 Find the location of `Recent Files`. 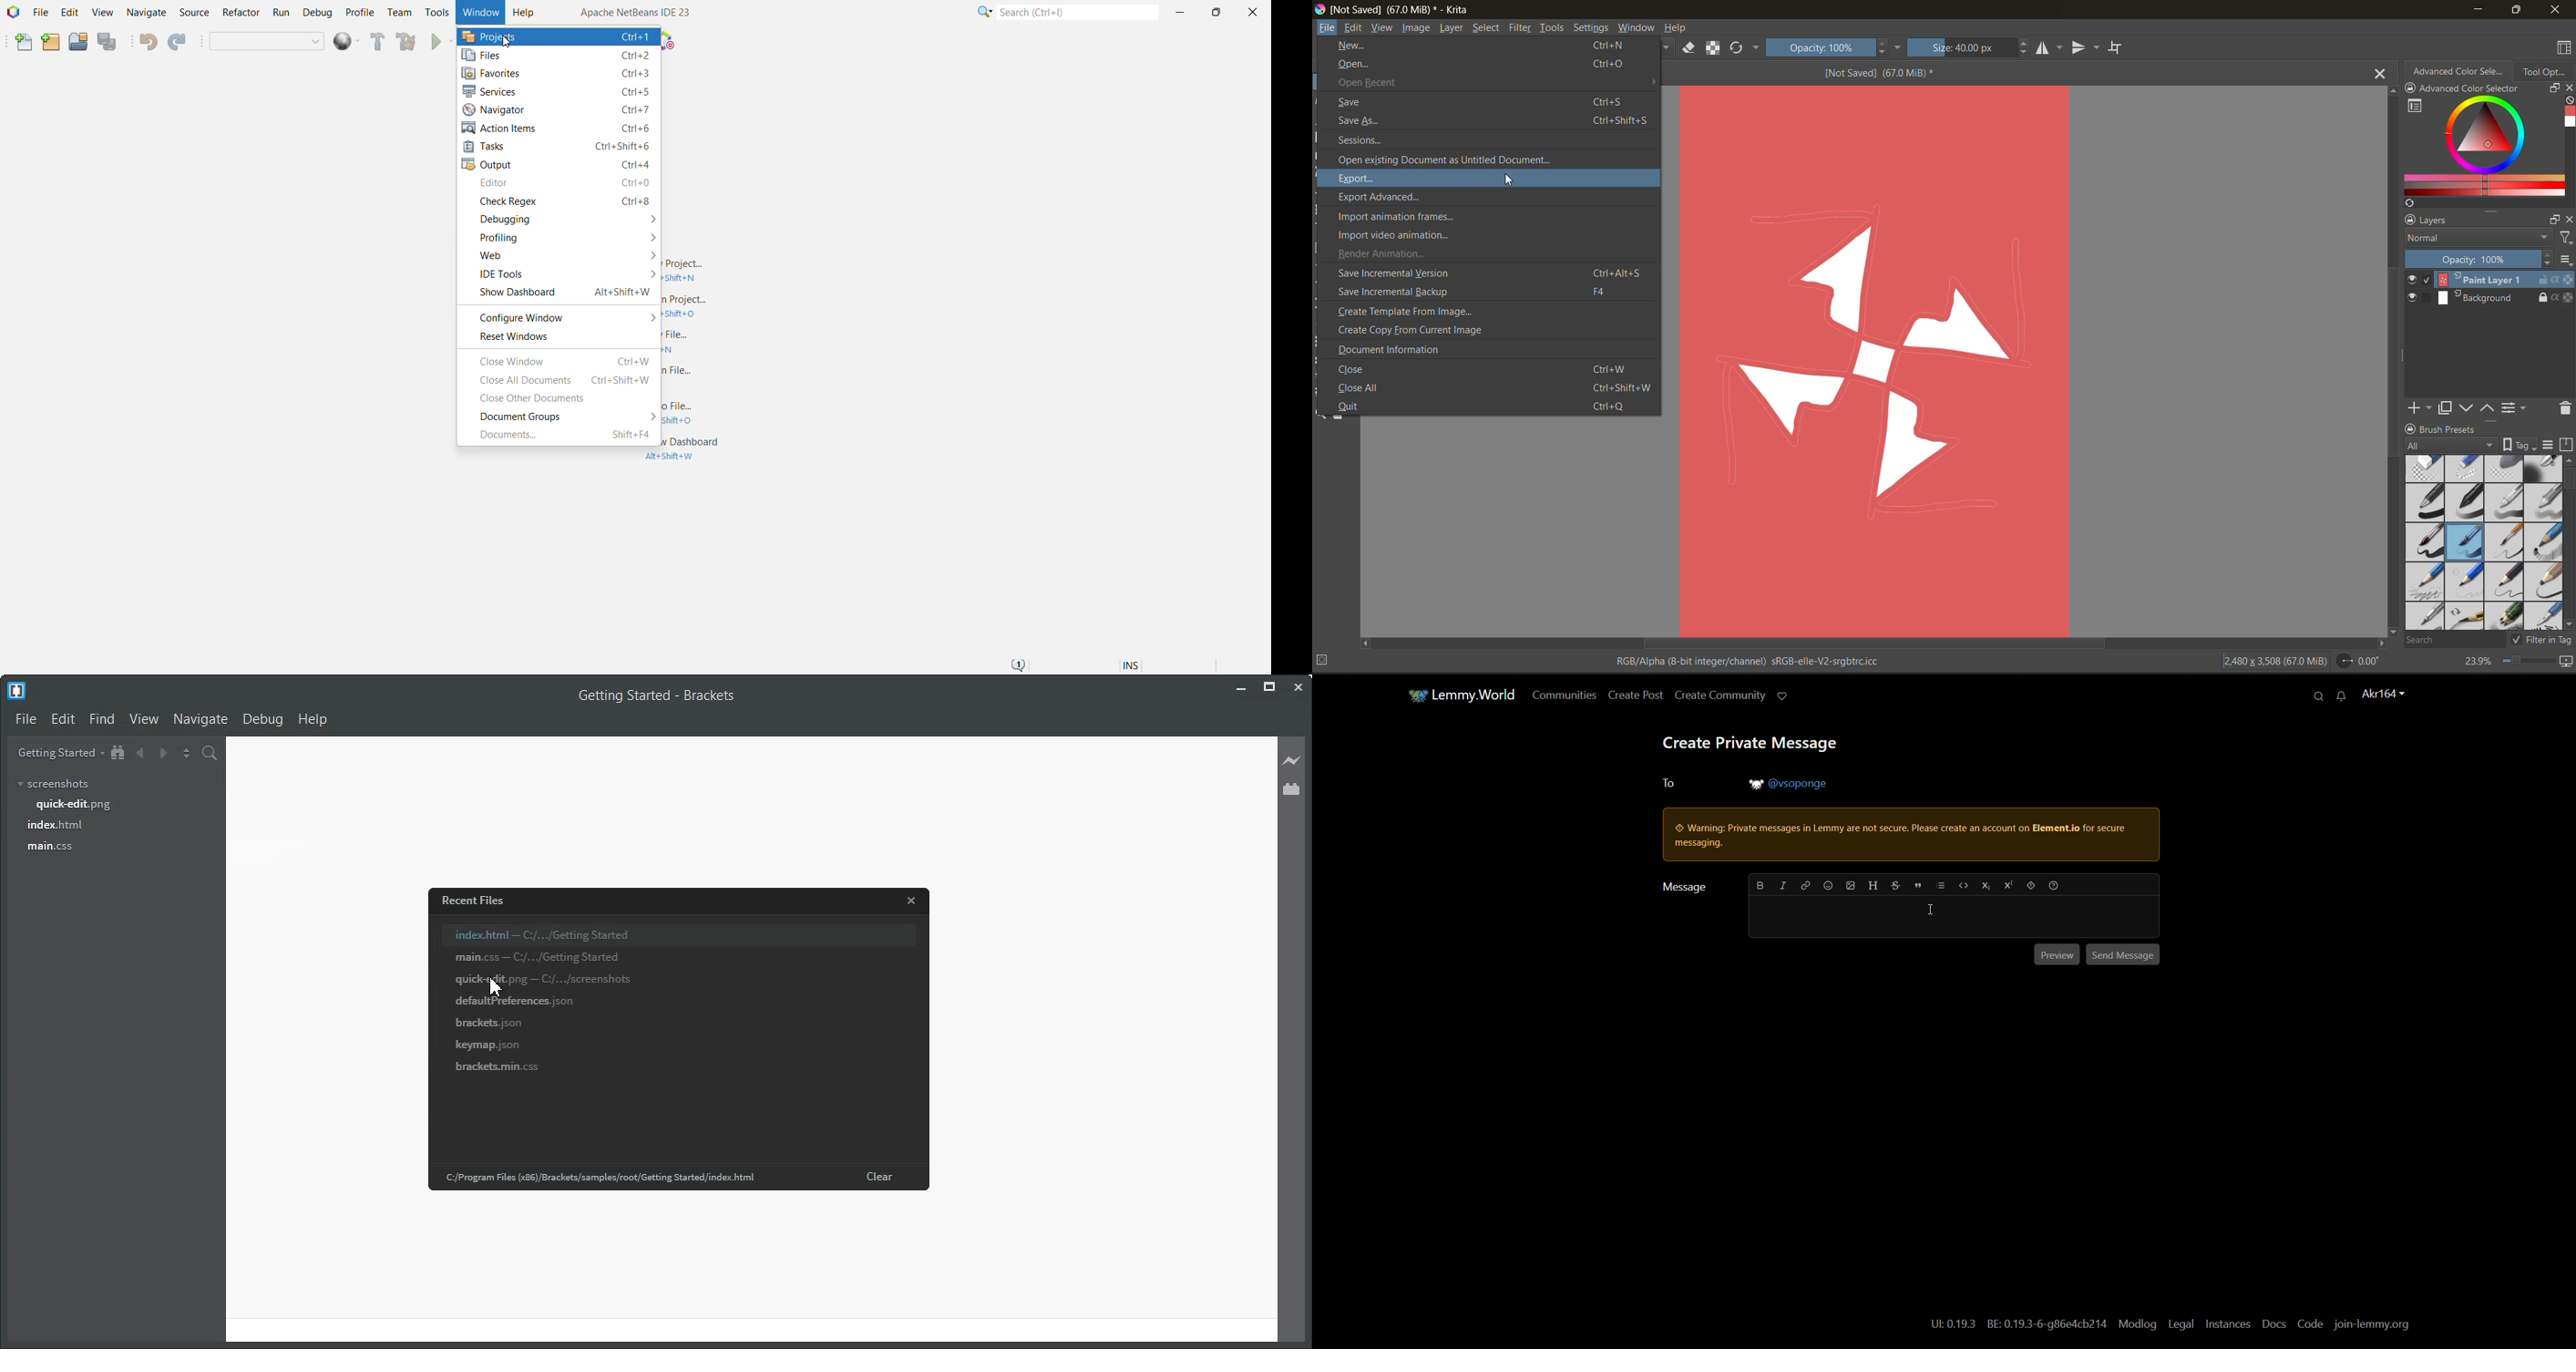

Recent Files is located at coordinates (474, 901).